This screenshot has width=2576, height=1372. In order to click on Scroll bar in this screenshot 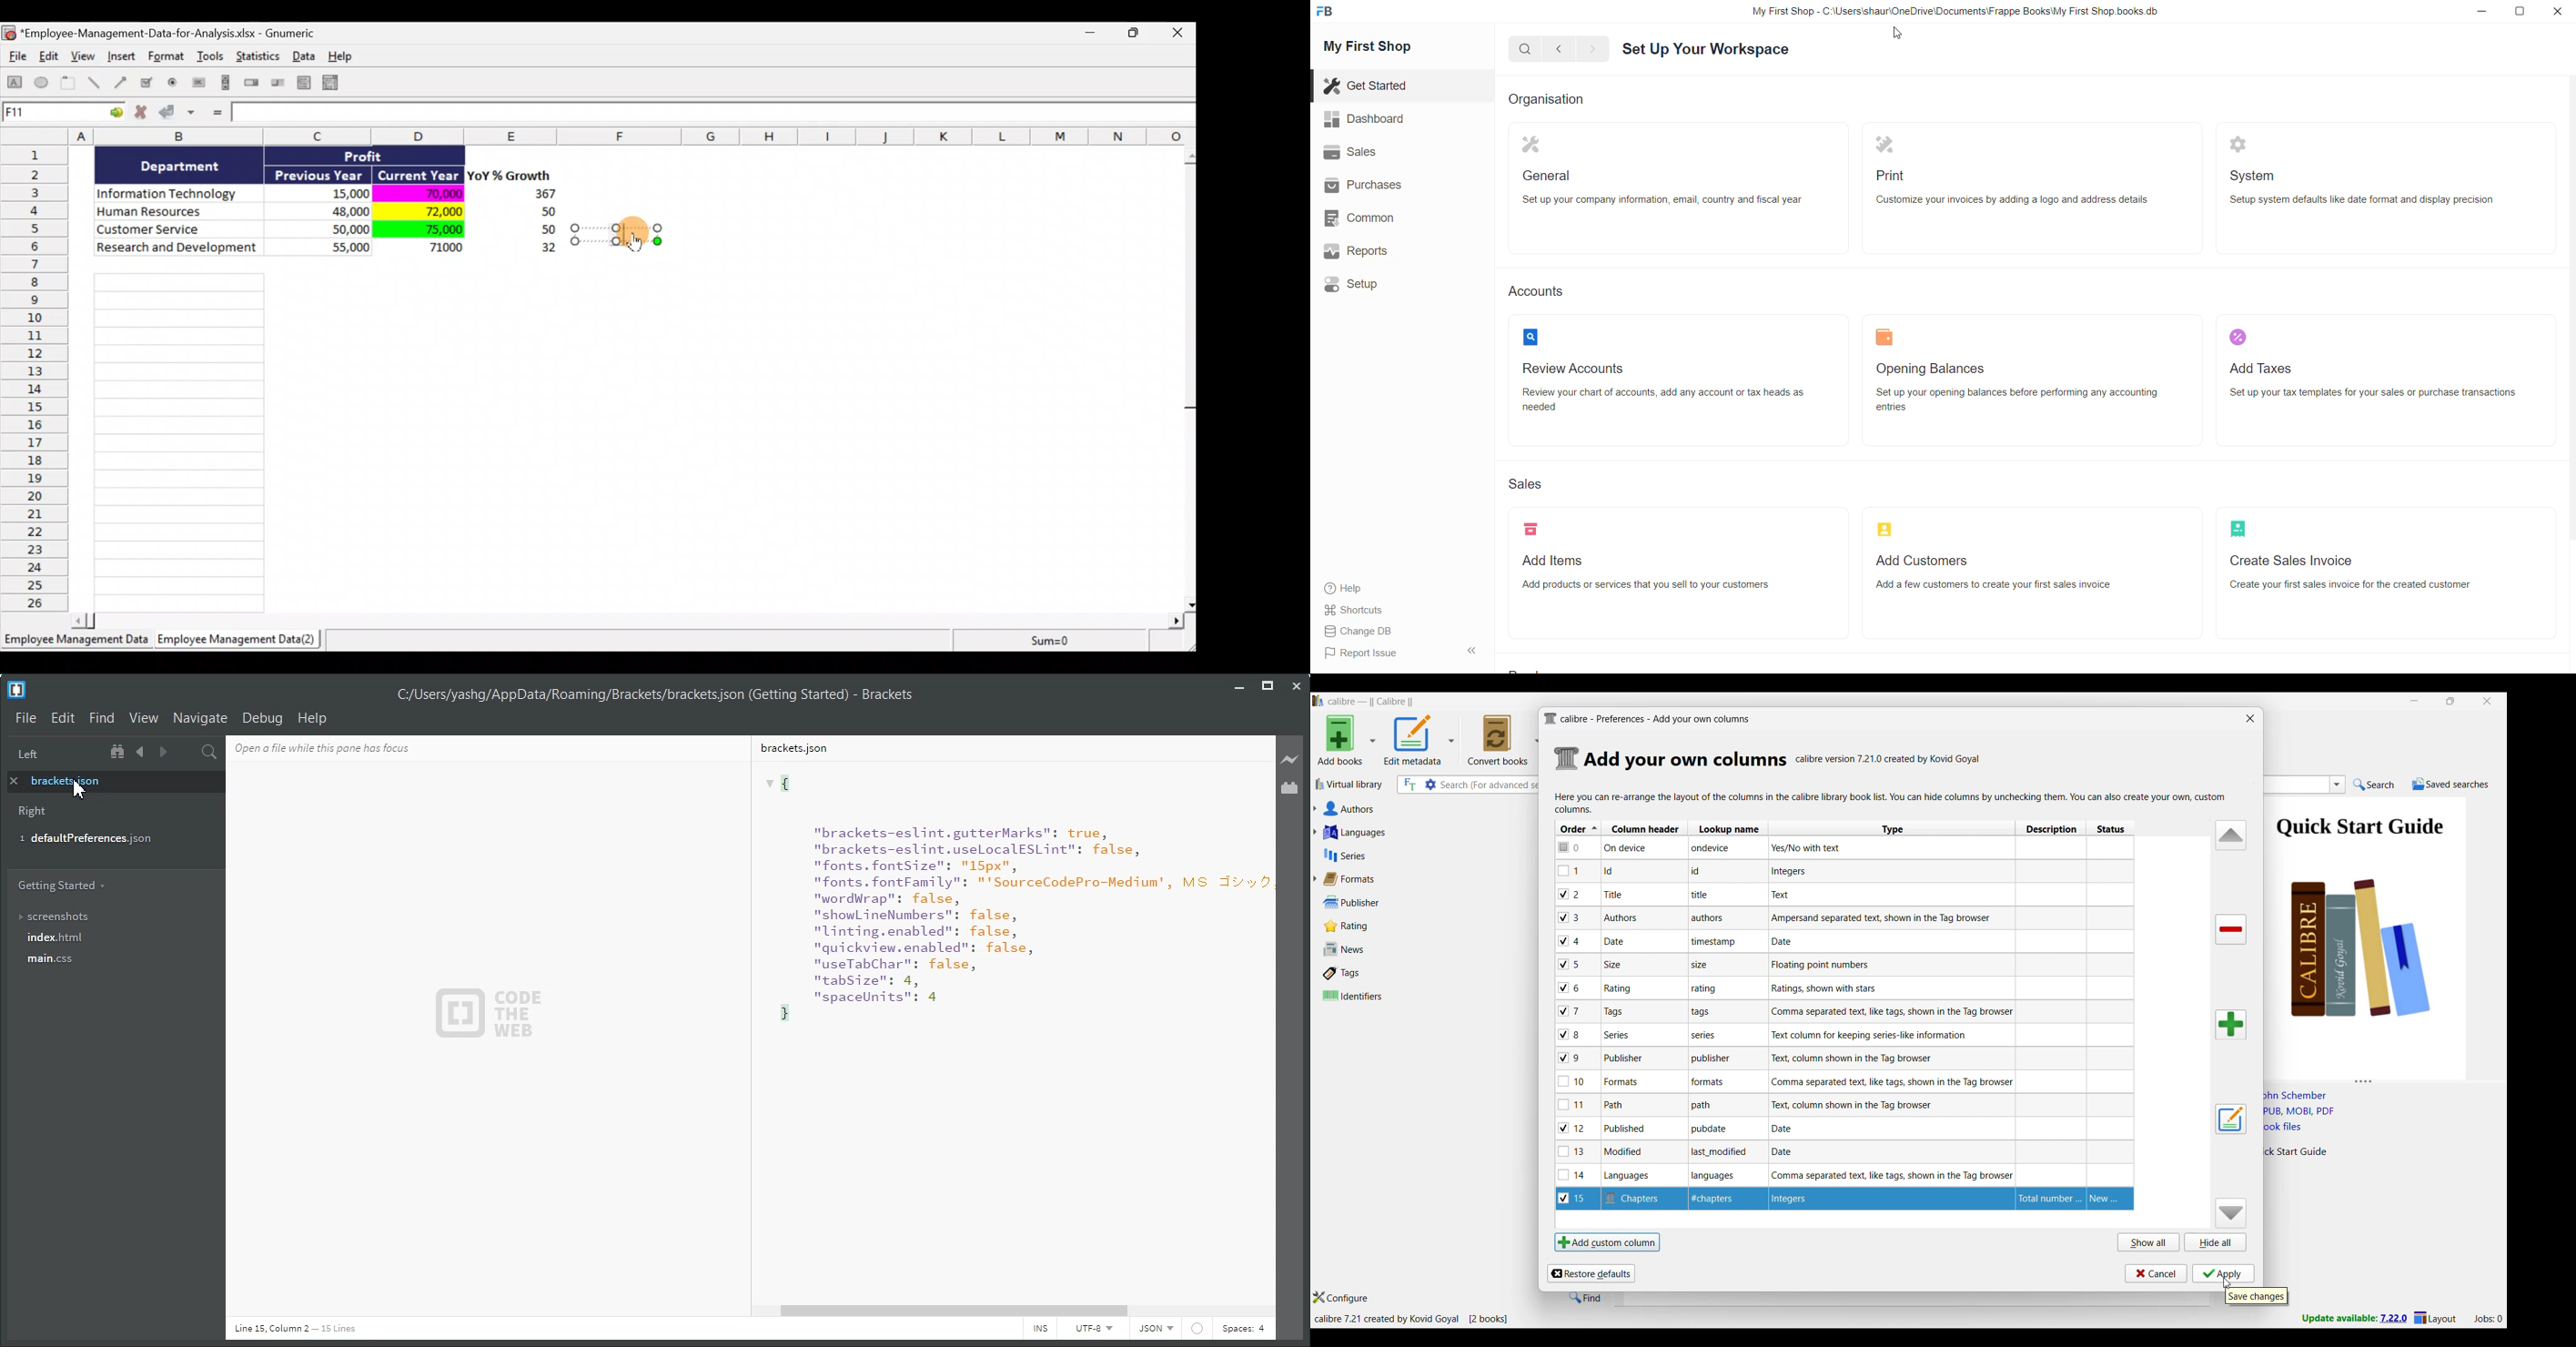, I will do `click(632, 619)`.